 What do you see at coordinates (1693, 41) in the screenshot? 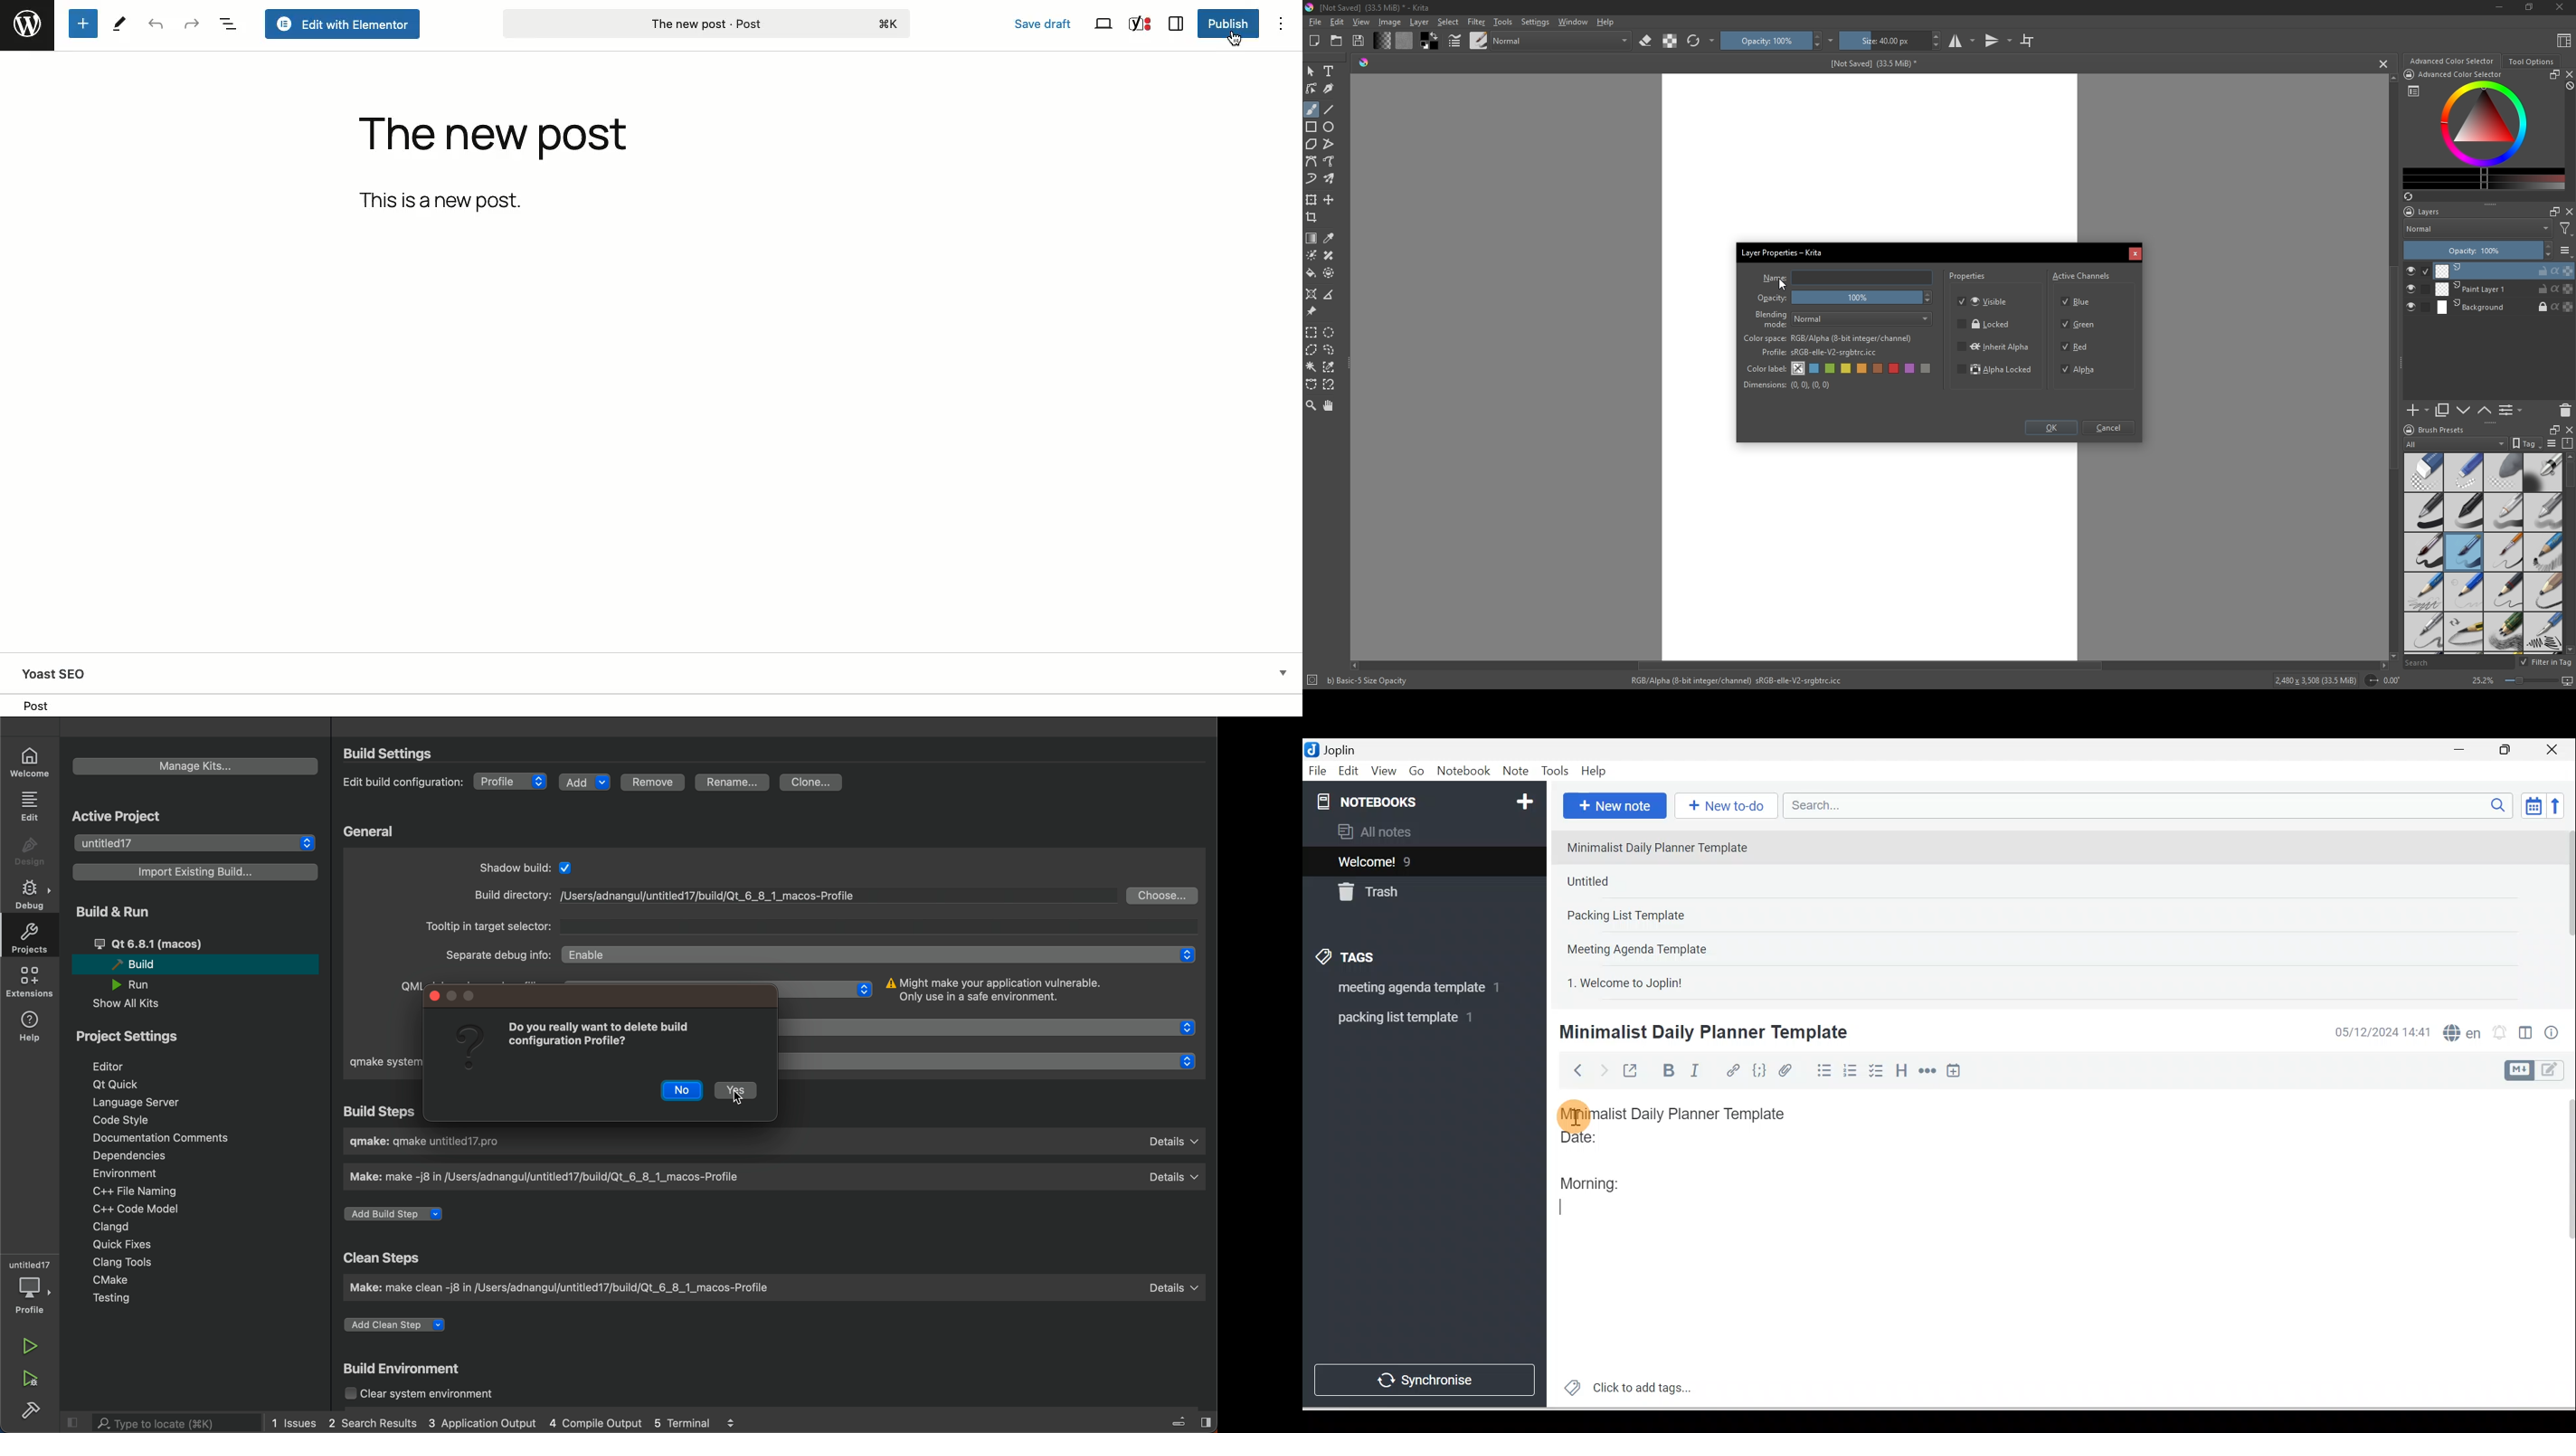
I see `refresh` at bounding box center [1693, 41].